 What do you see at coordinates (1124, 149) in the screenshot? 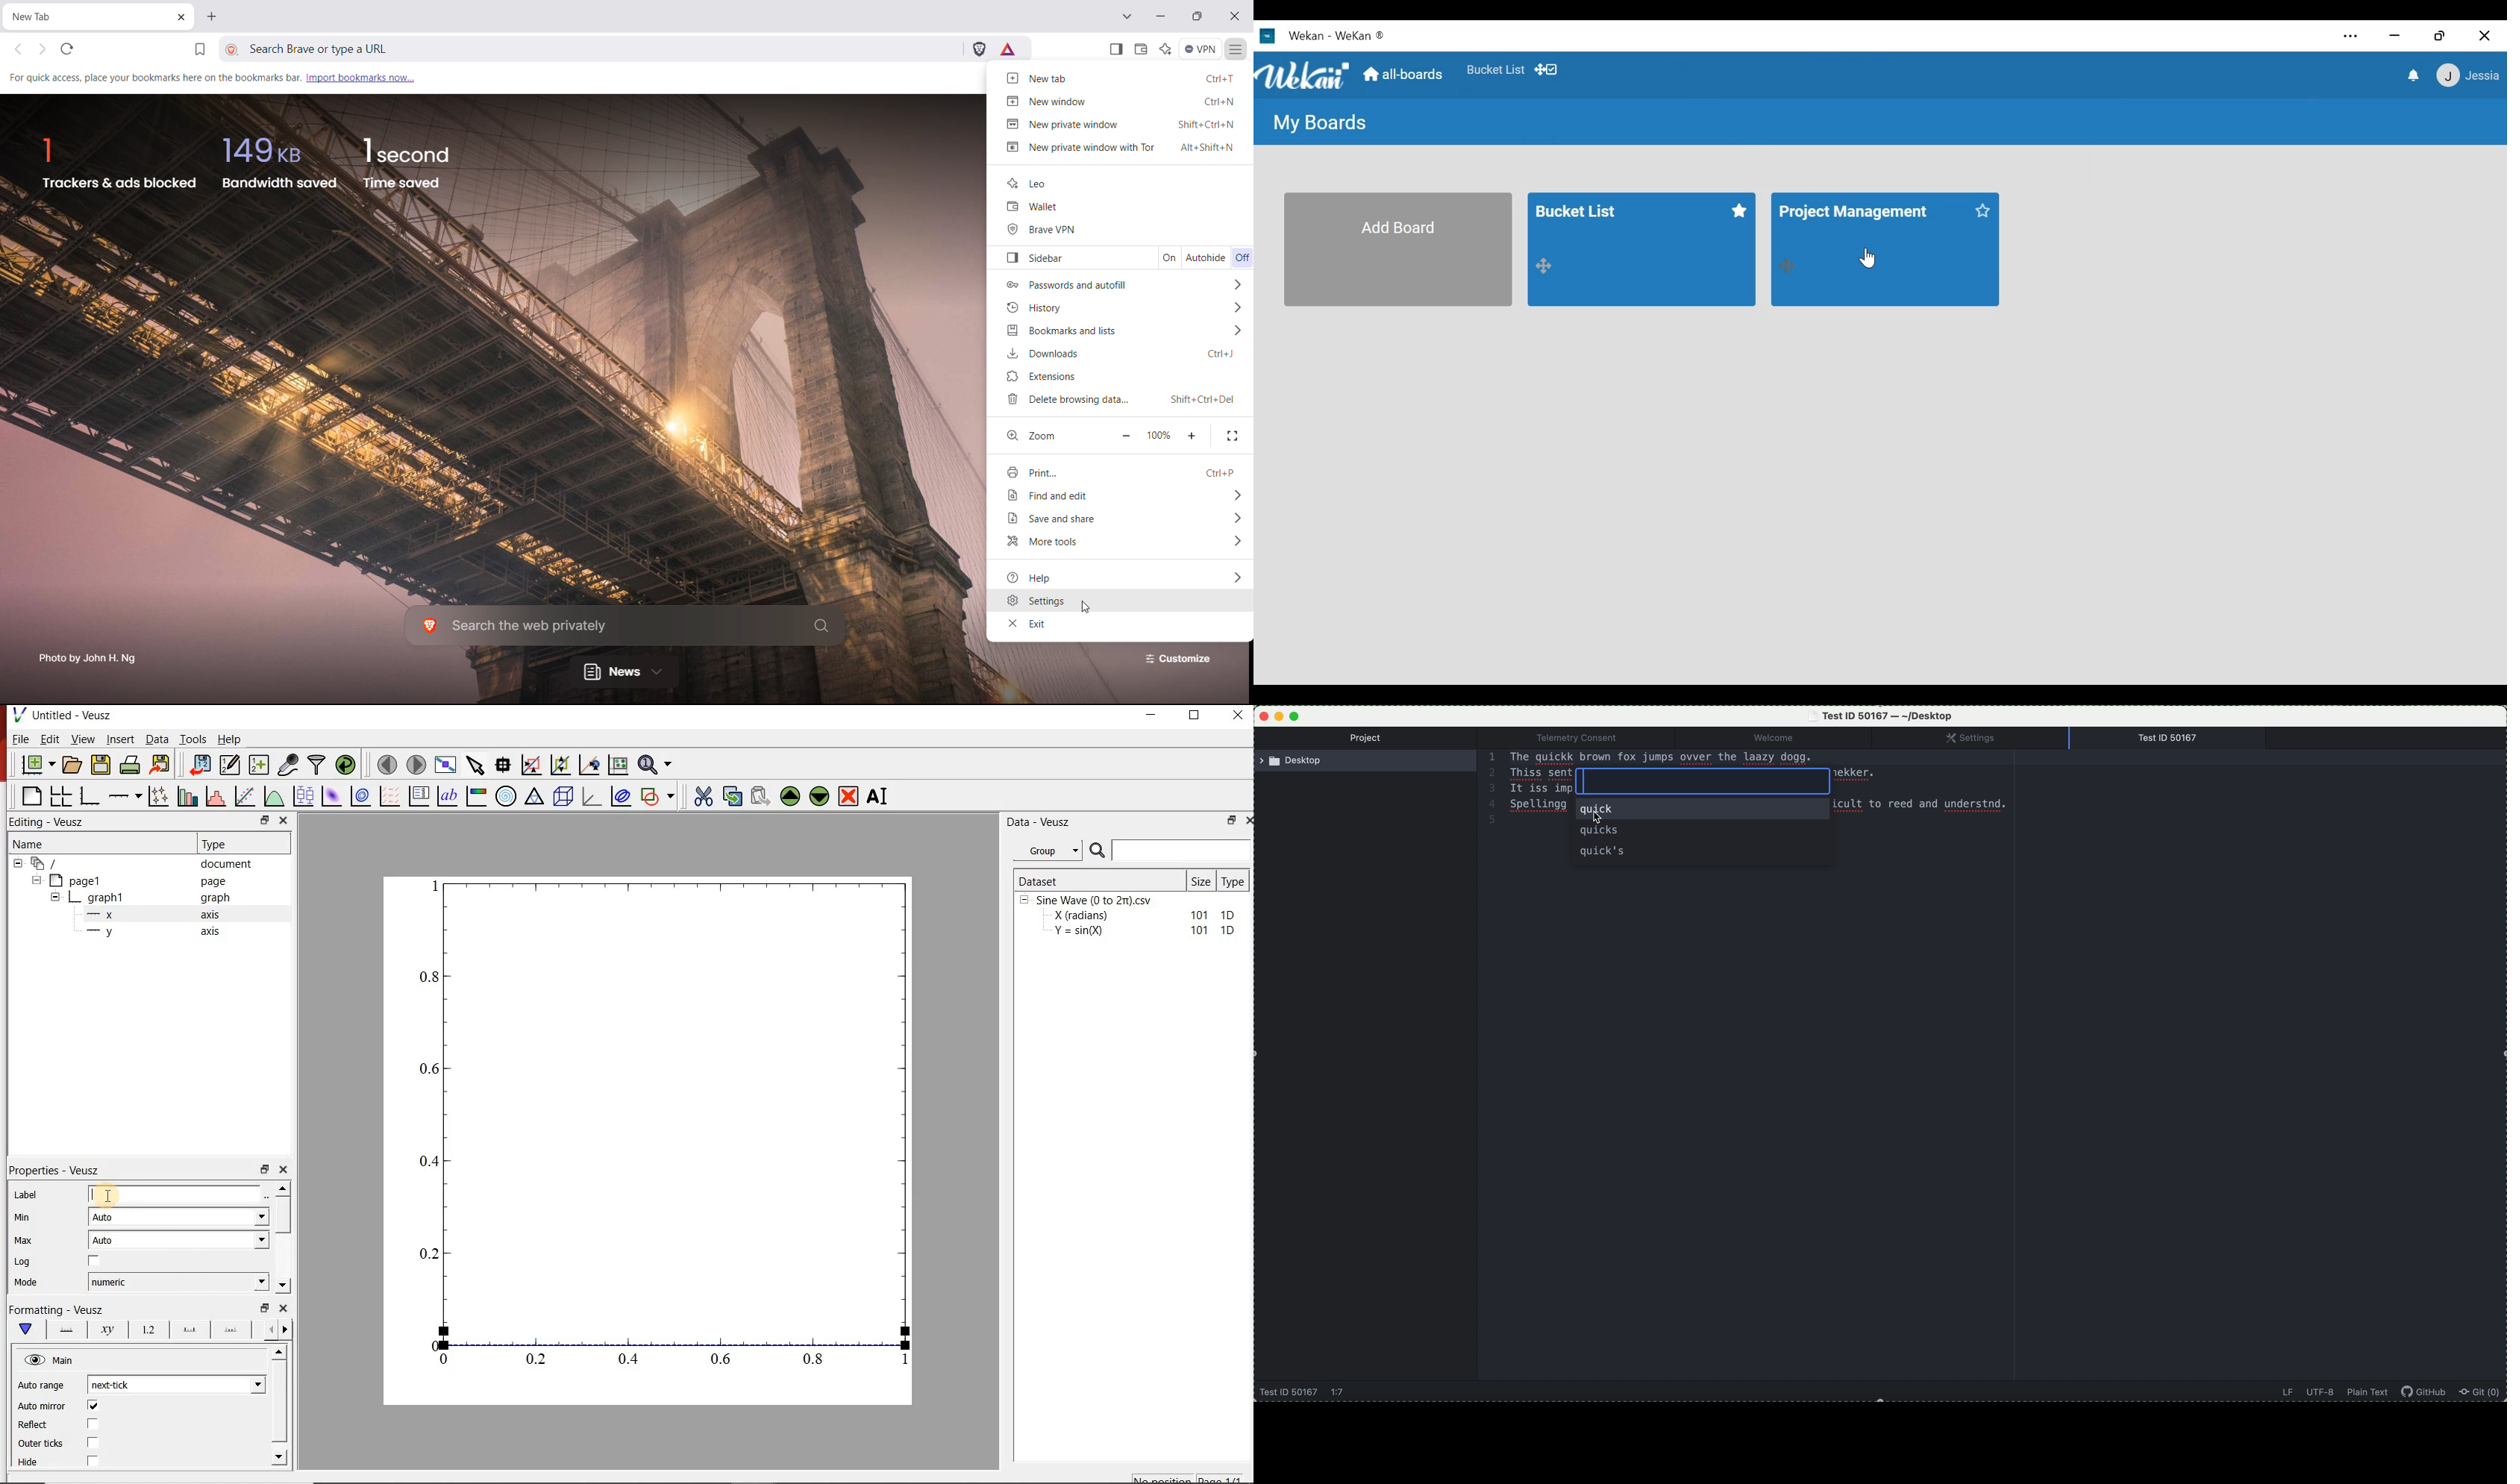
I see `new private window with tor` at bounding box center [1124, 149].